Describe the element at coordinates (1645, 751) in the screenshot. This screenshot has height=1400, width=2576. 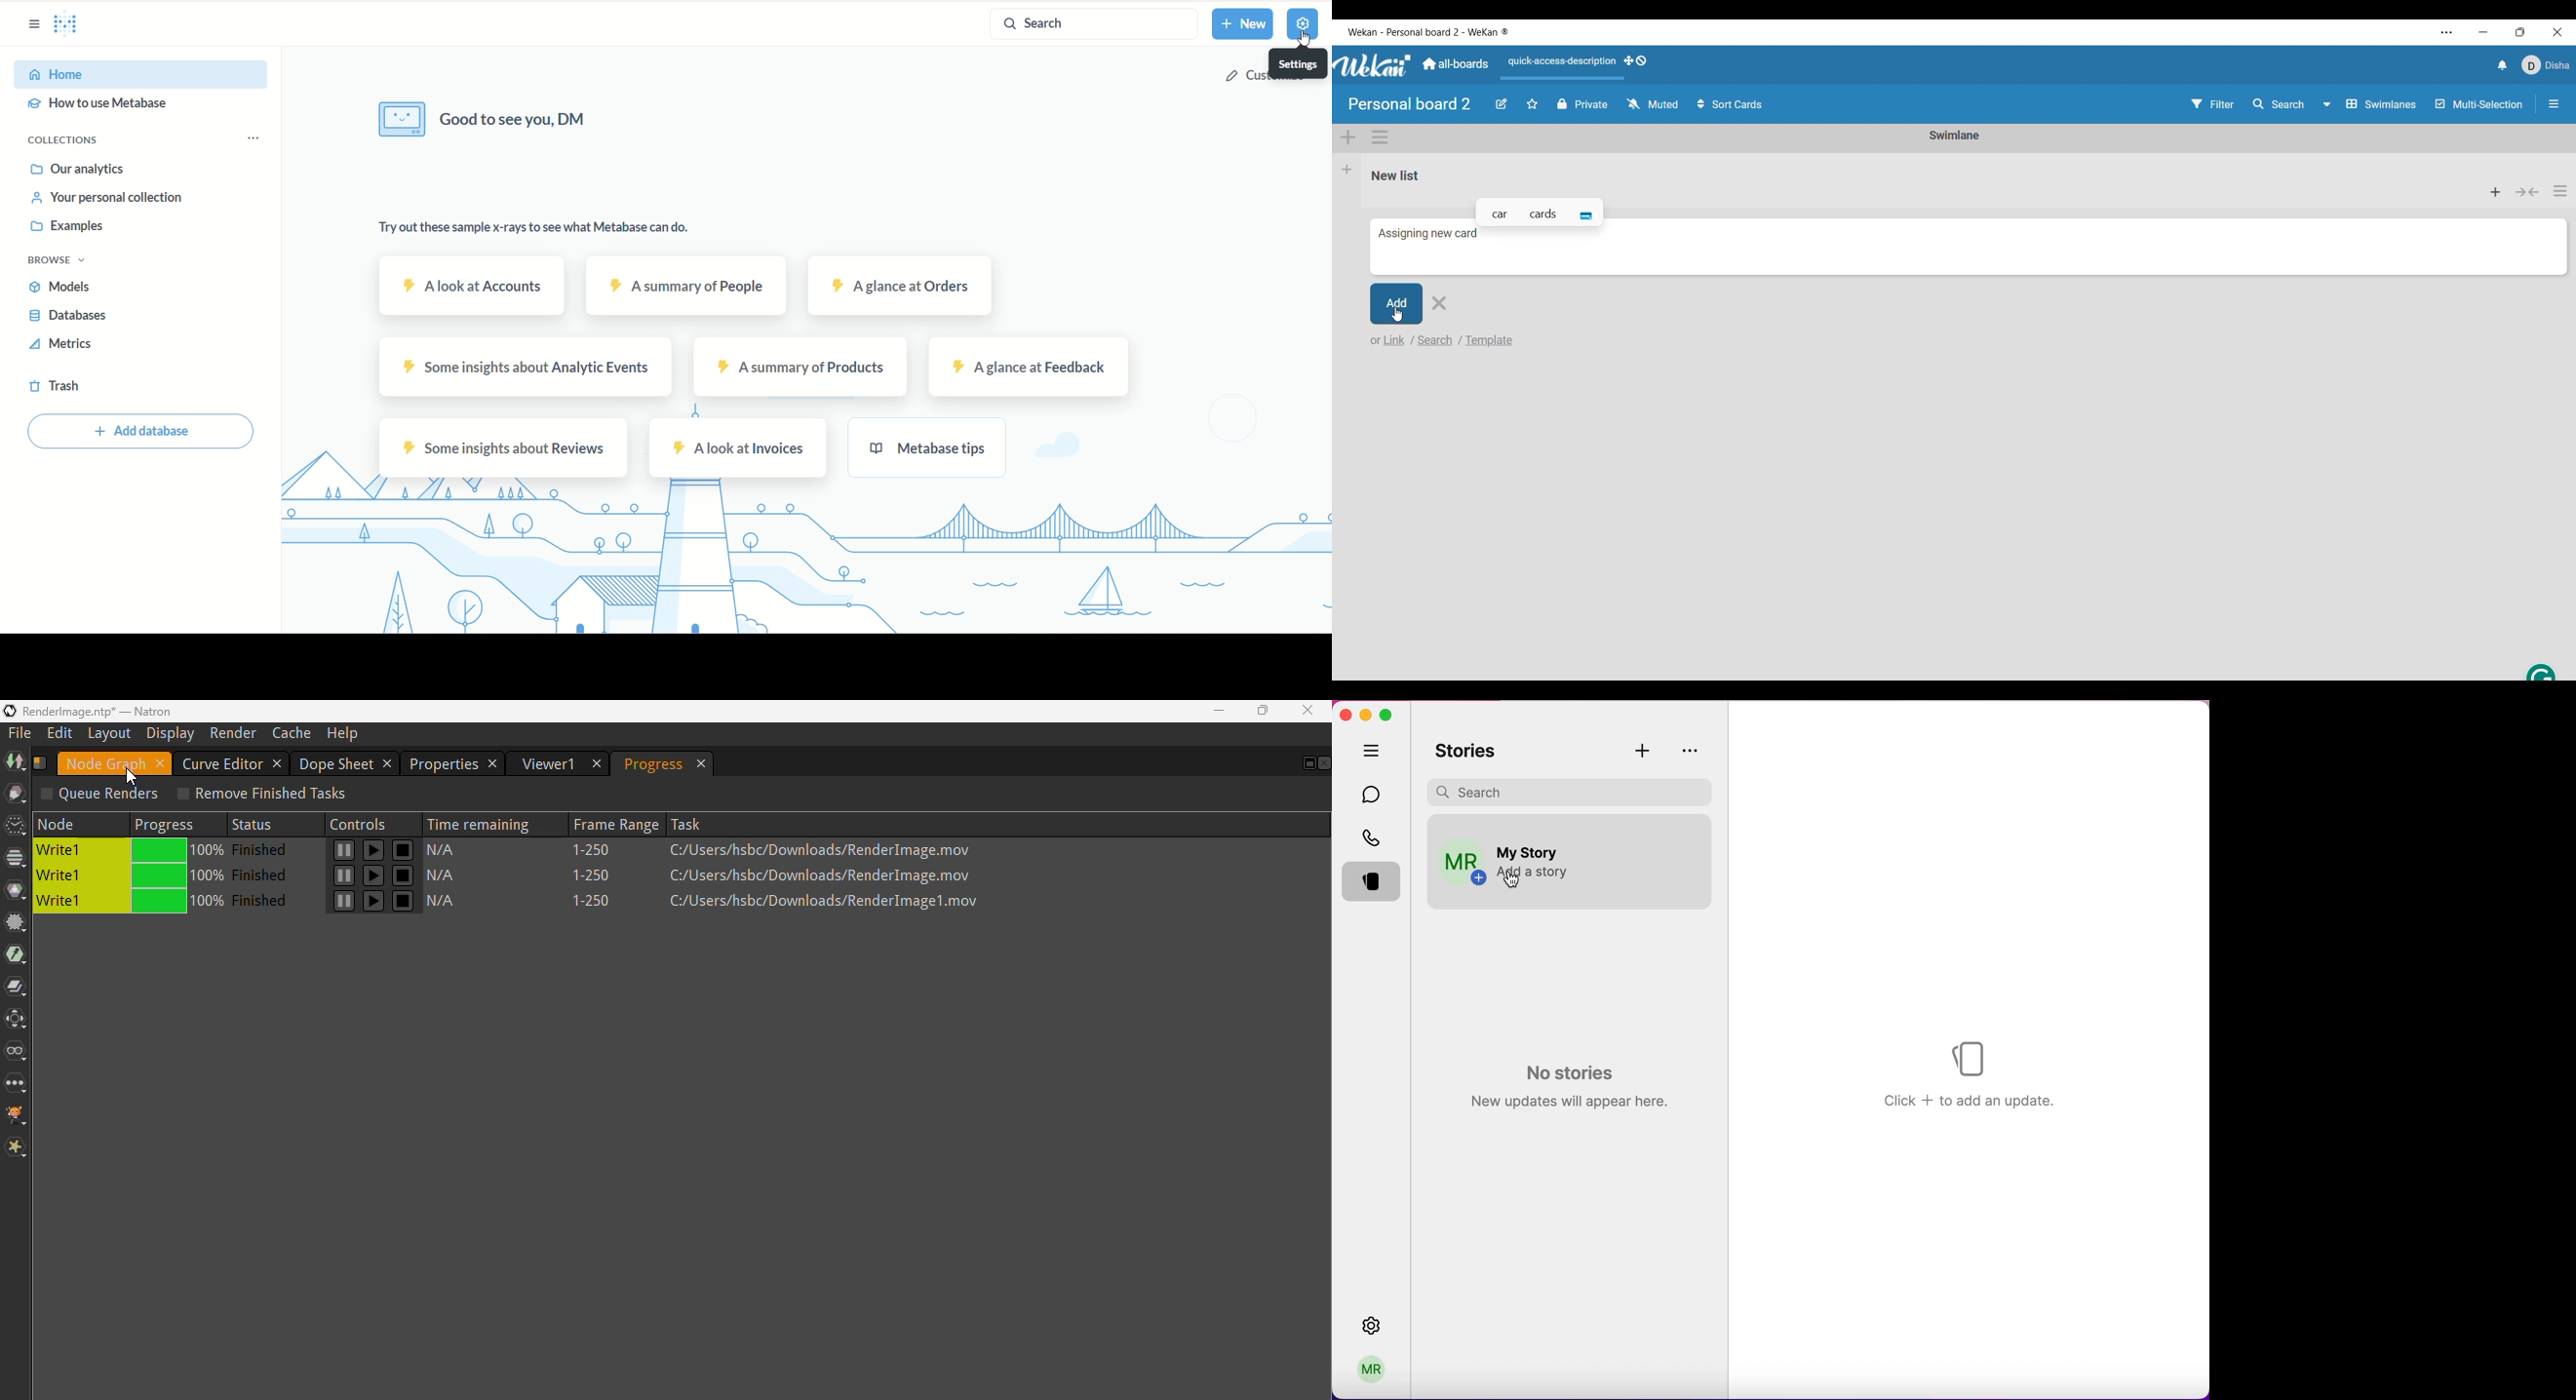
I see `add` at that location.